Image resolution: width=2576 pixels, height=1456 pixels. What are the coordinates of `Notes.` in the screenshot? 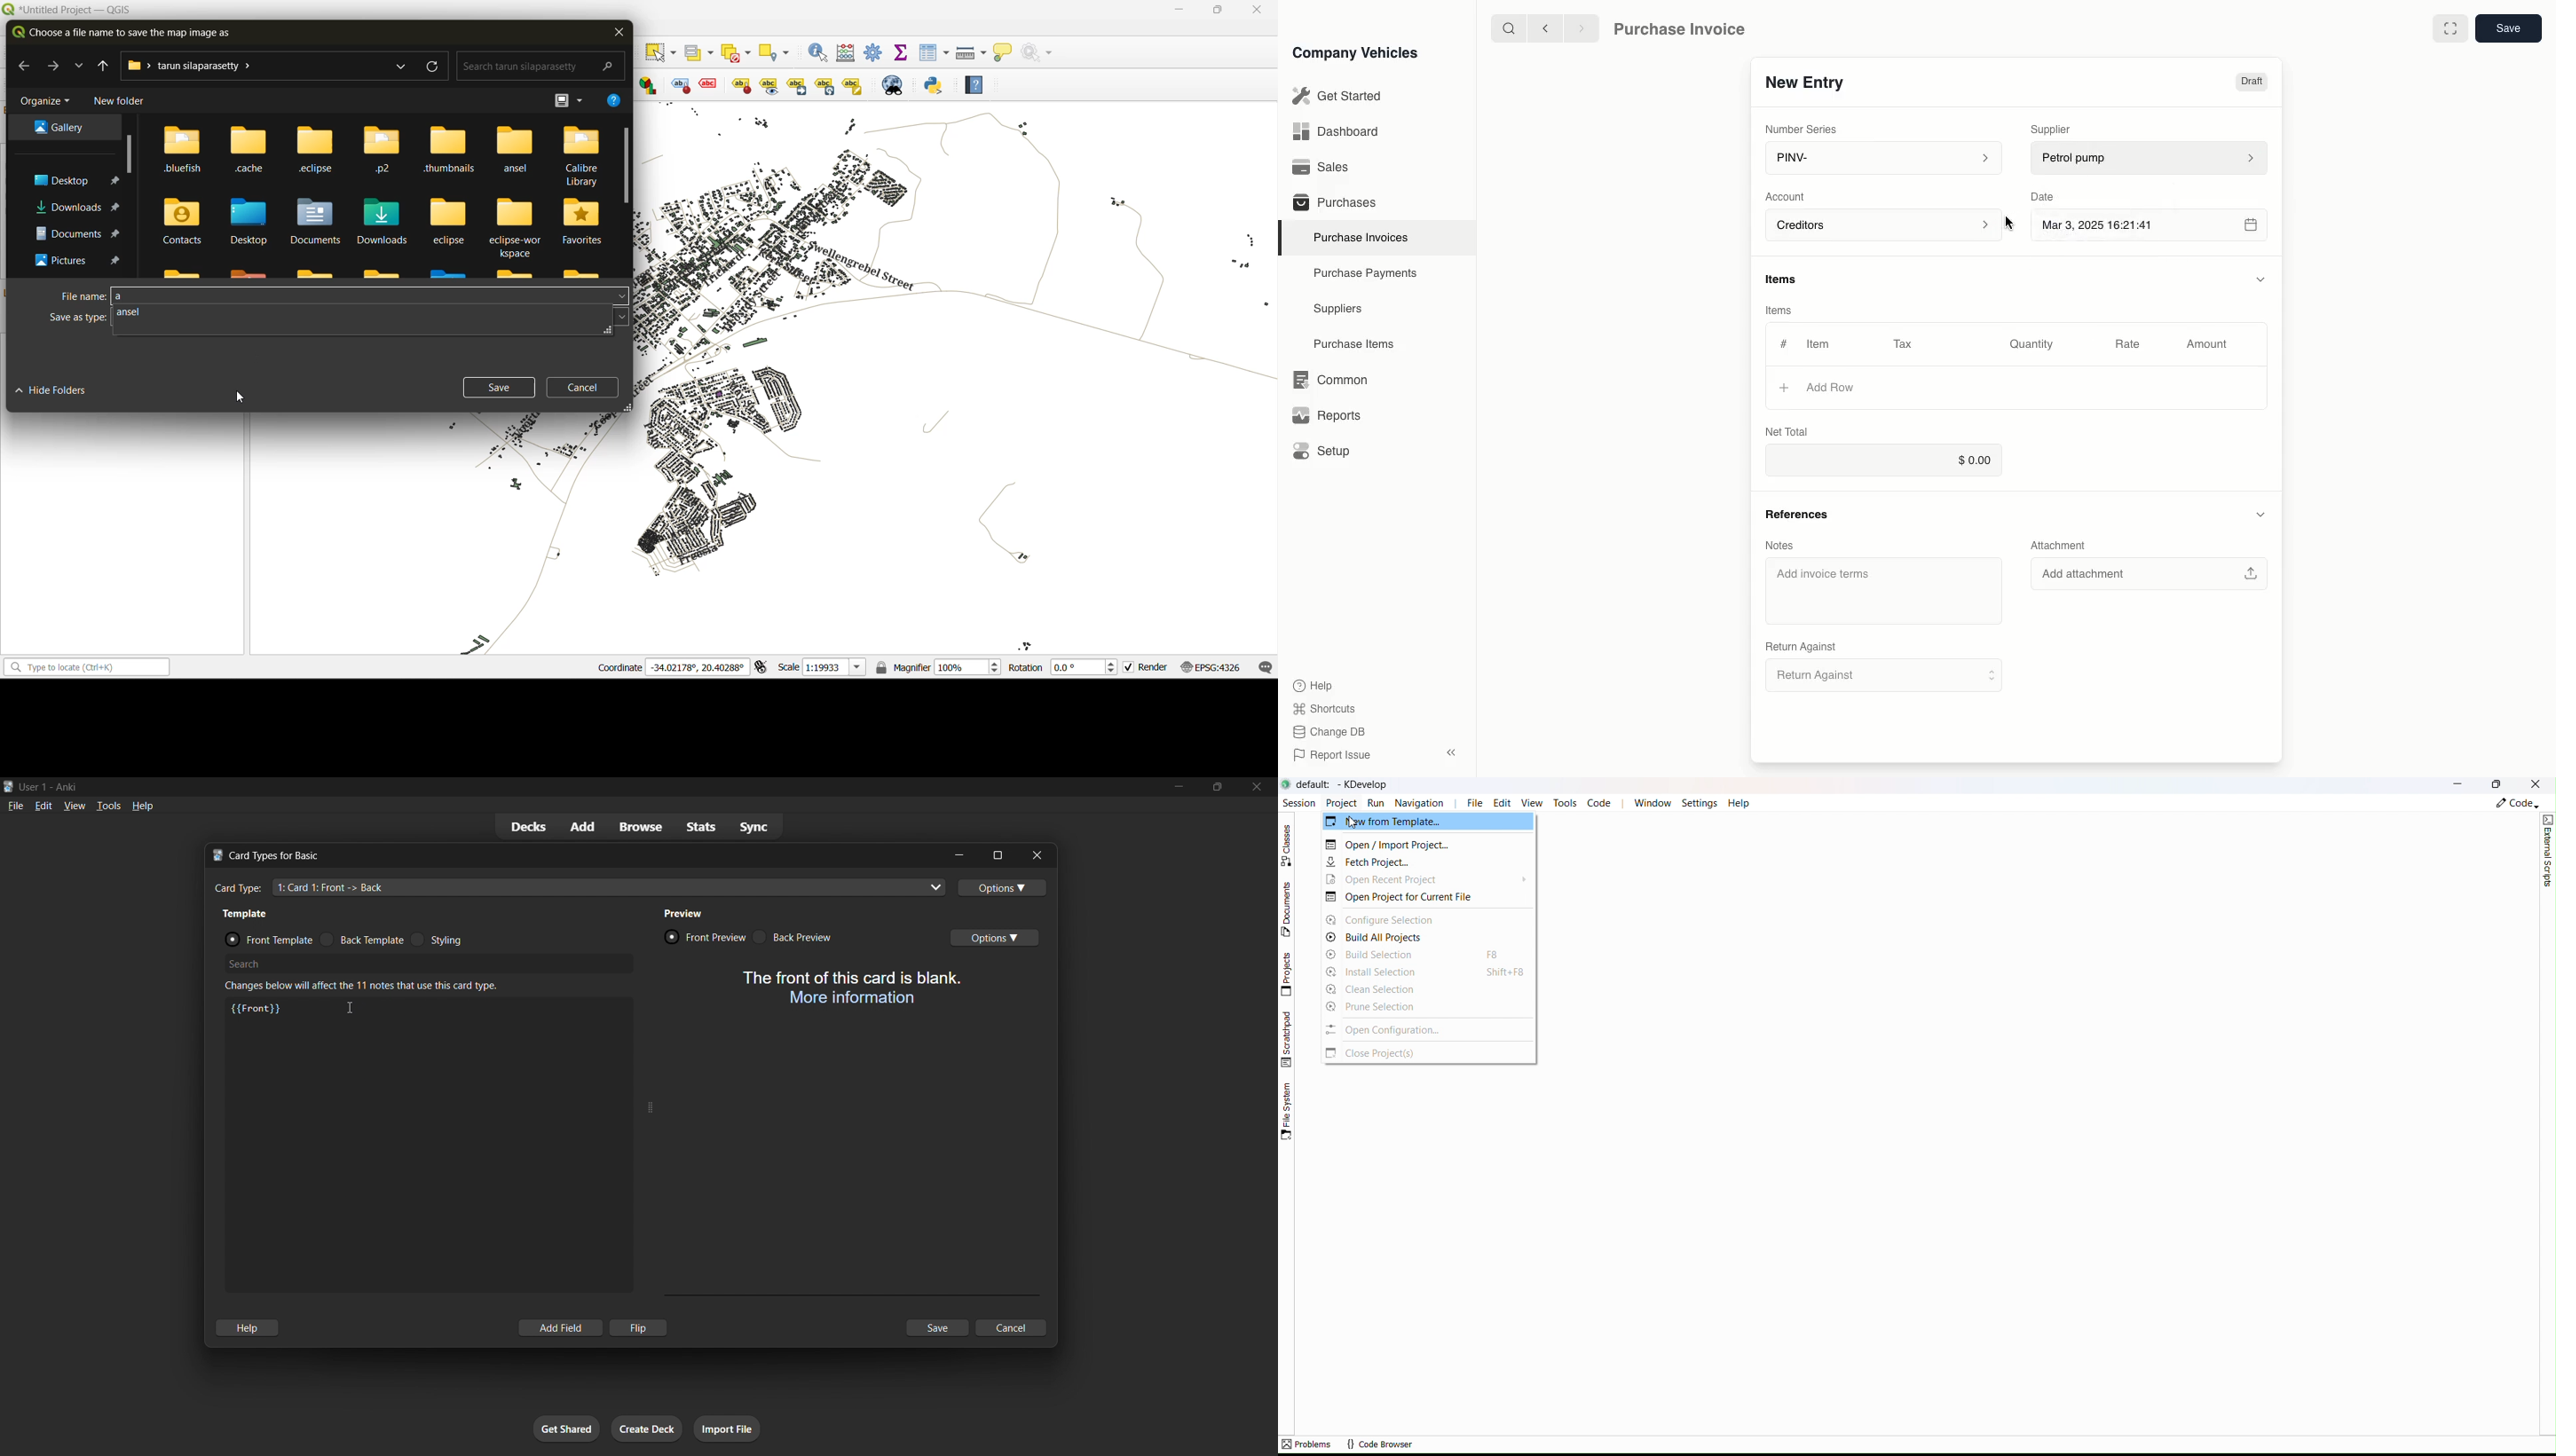 It's located at (1787, 547).